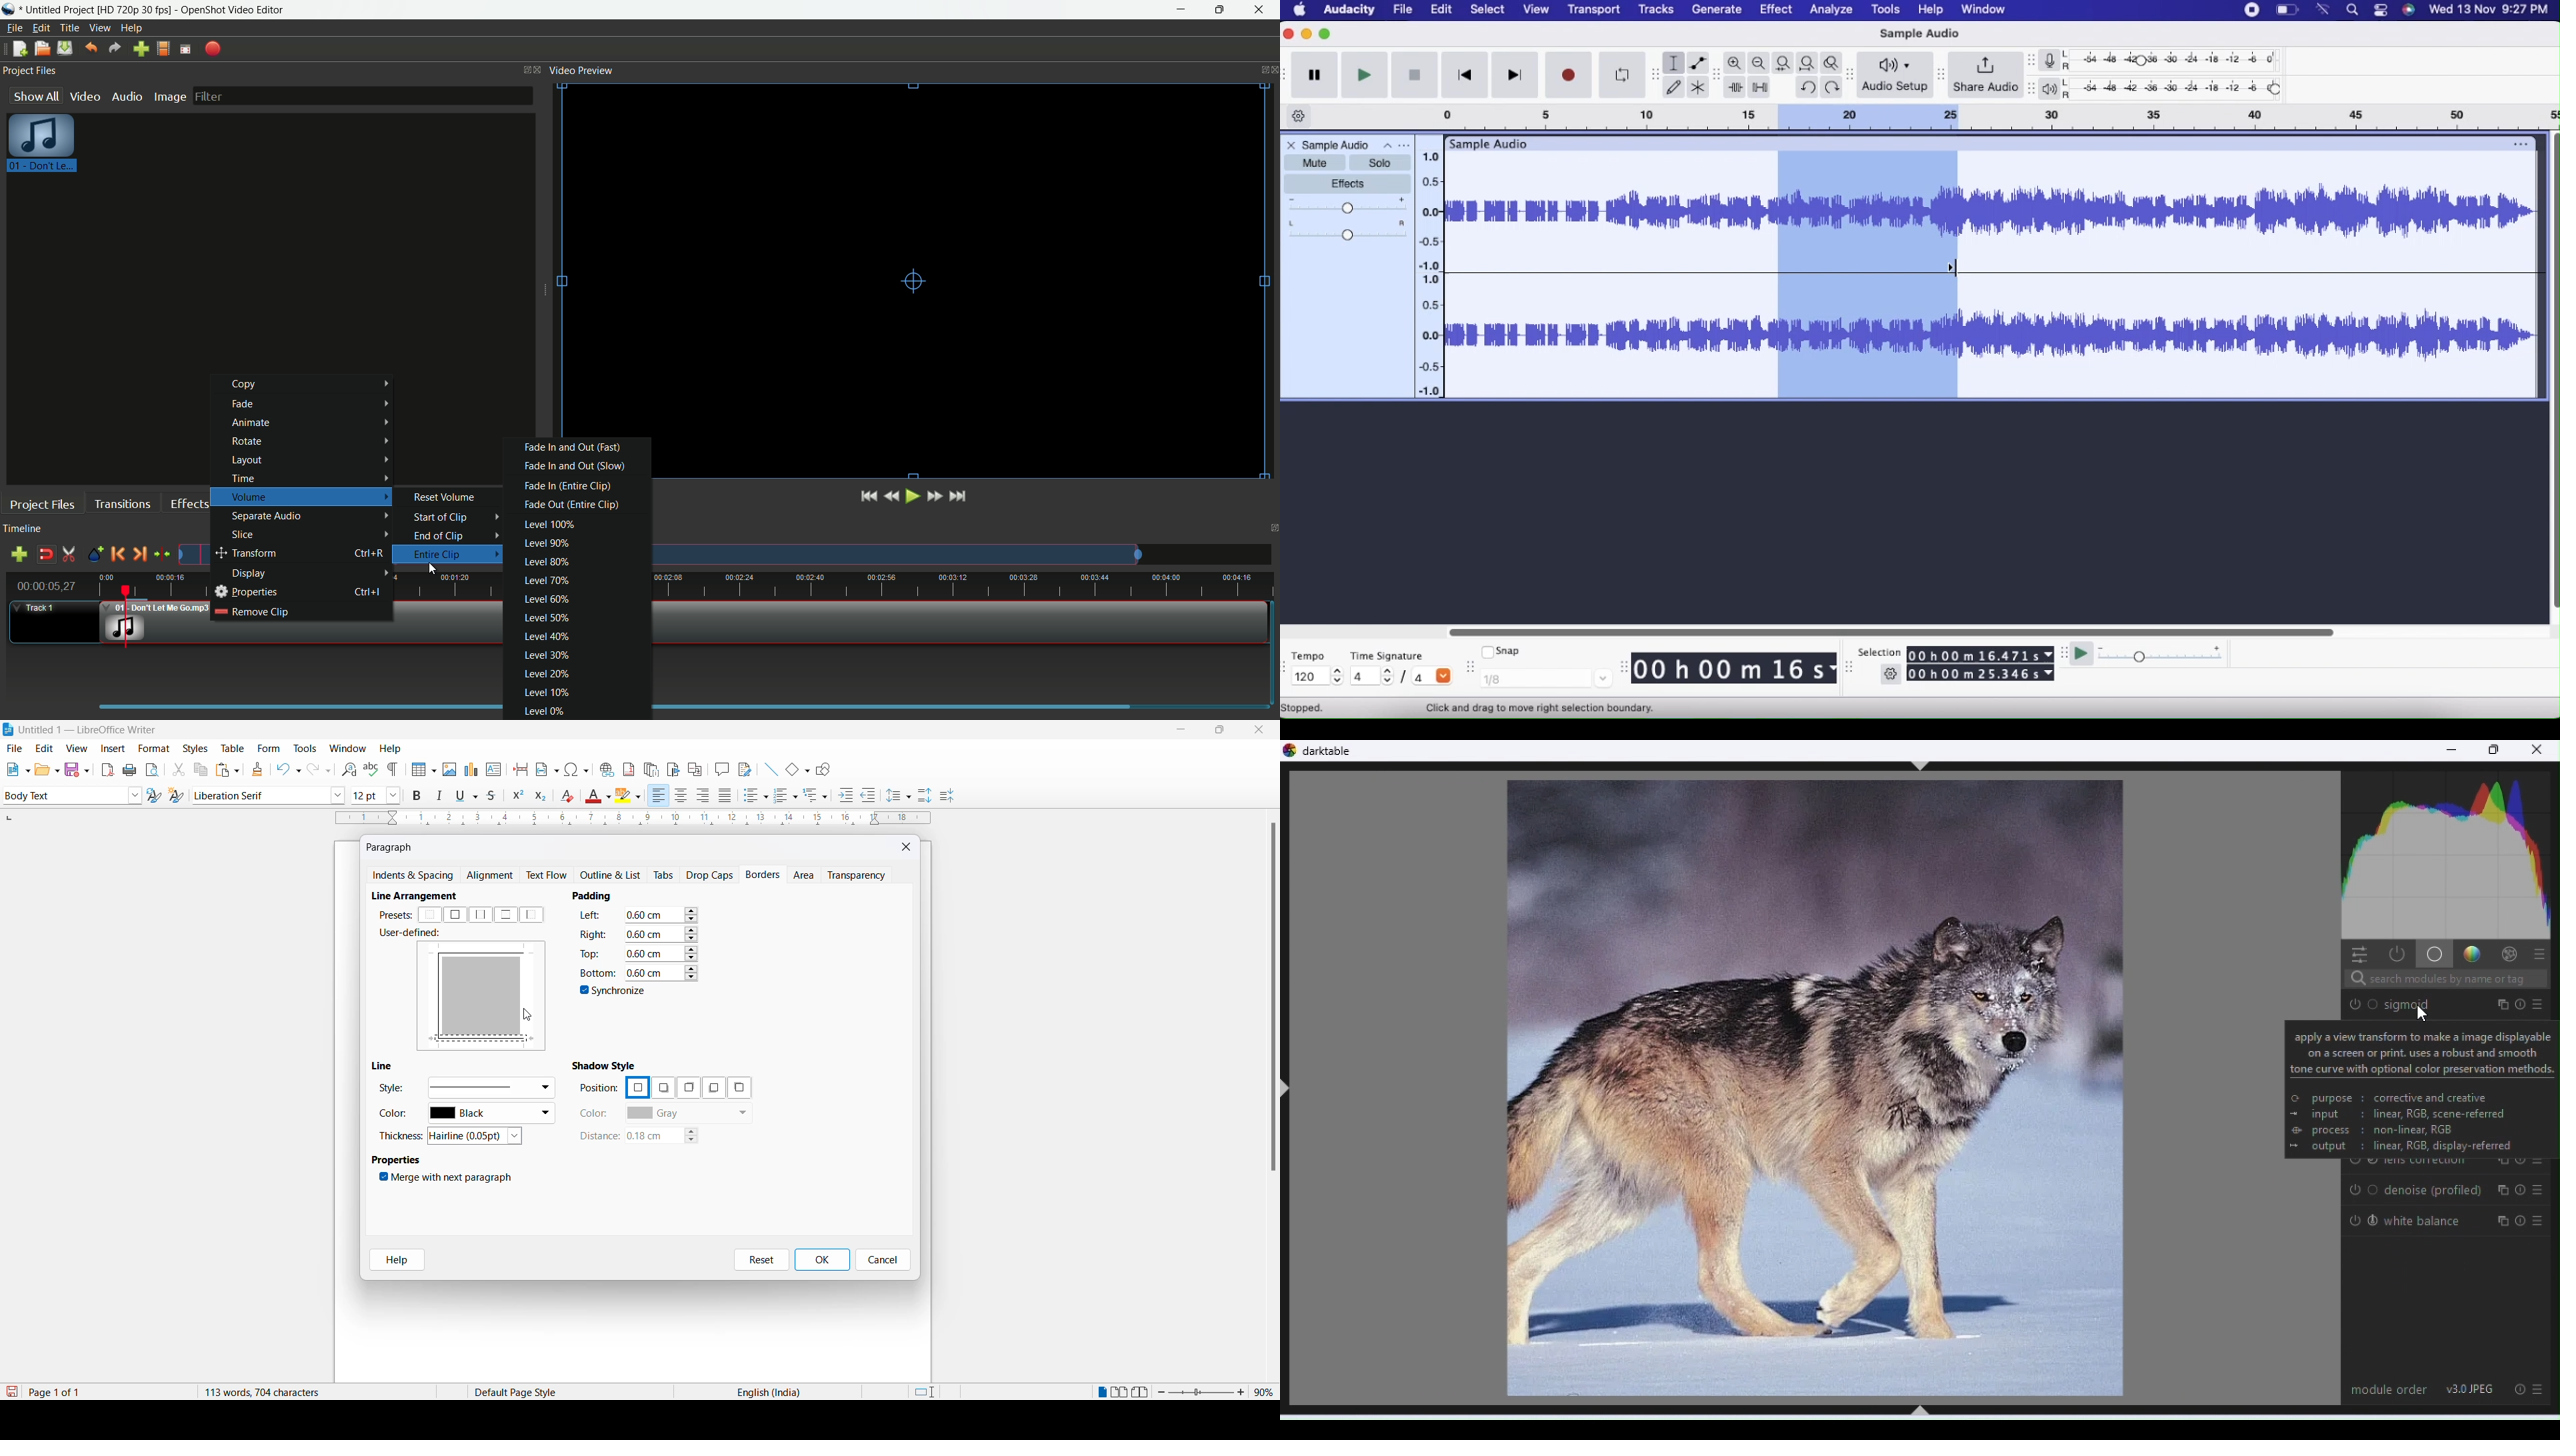 This screenshot has height=1456, width=2576. Describe the element at coordinates (2448, 1003) in the screenshot. I see `Sigmoid` at that location.